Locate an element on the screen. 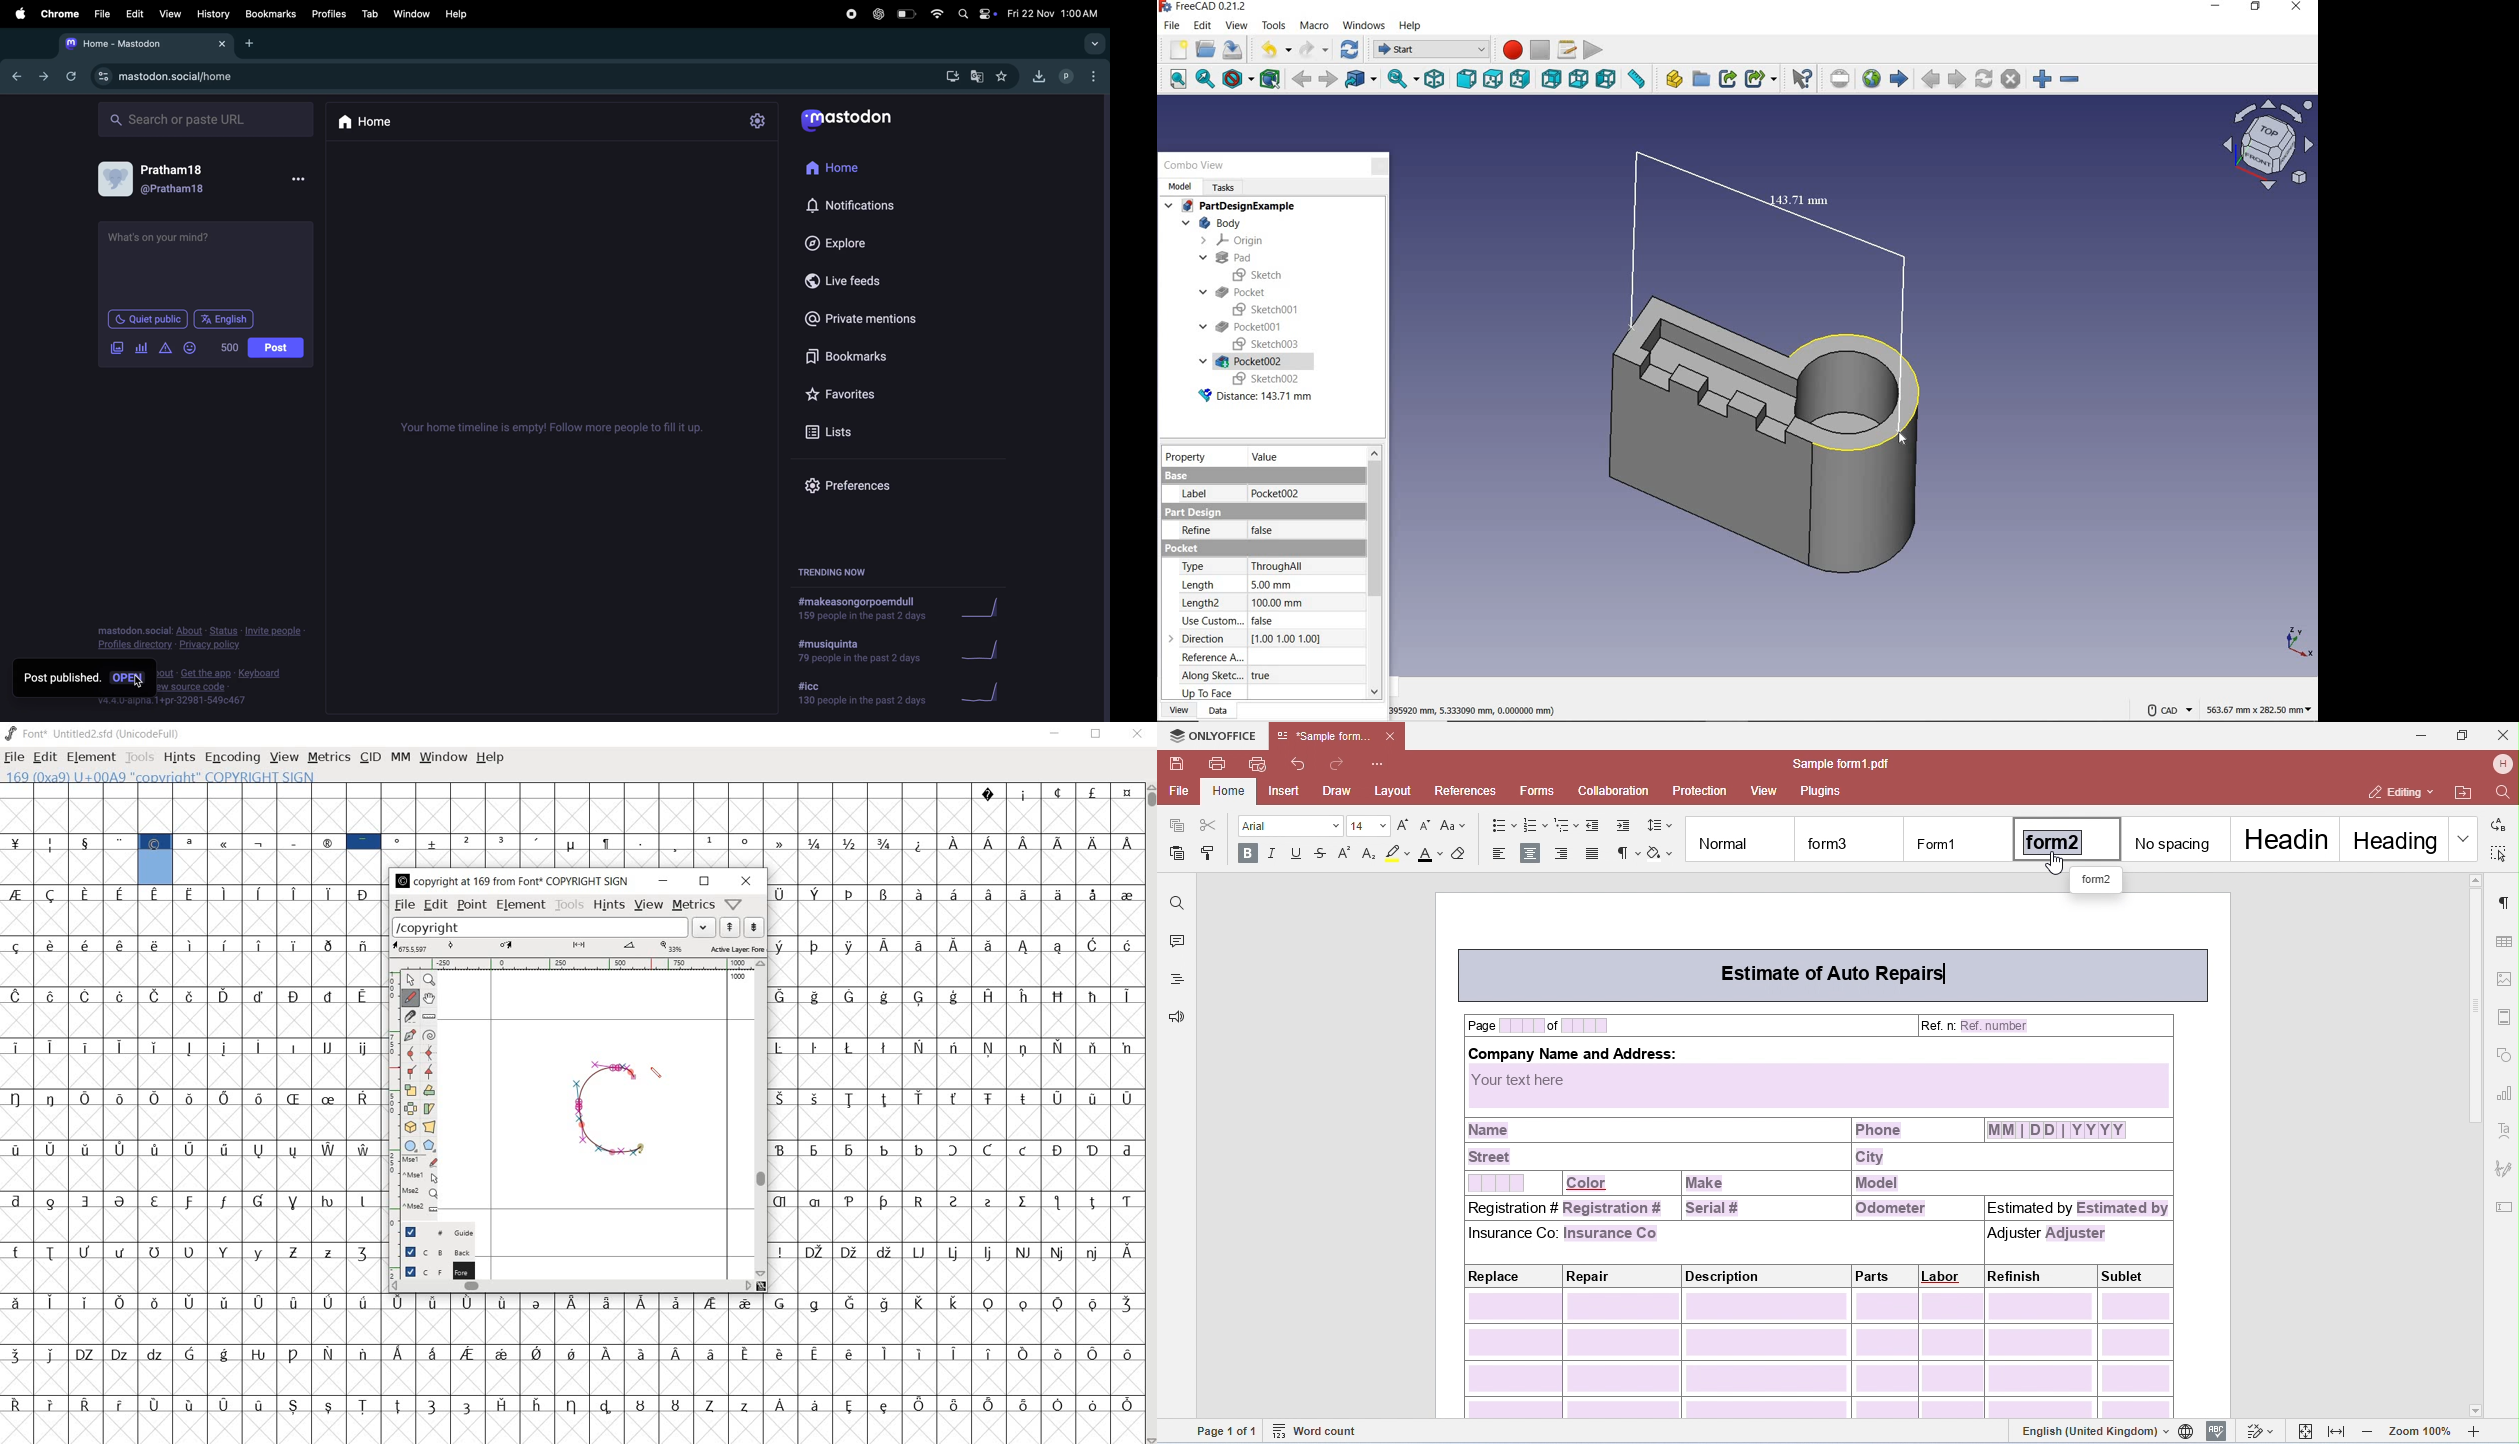 The width and height of the screenshot is (2520, 1456). CLOSE is located at coordinates (1380, 167).